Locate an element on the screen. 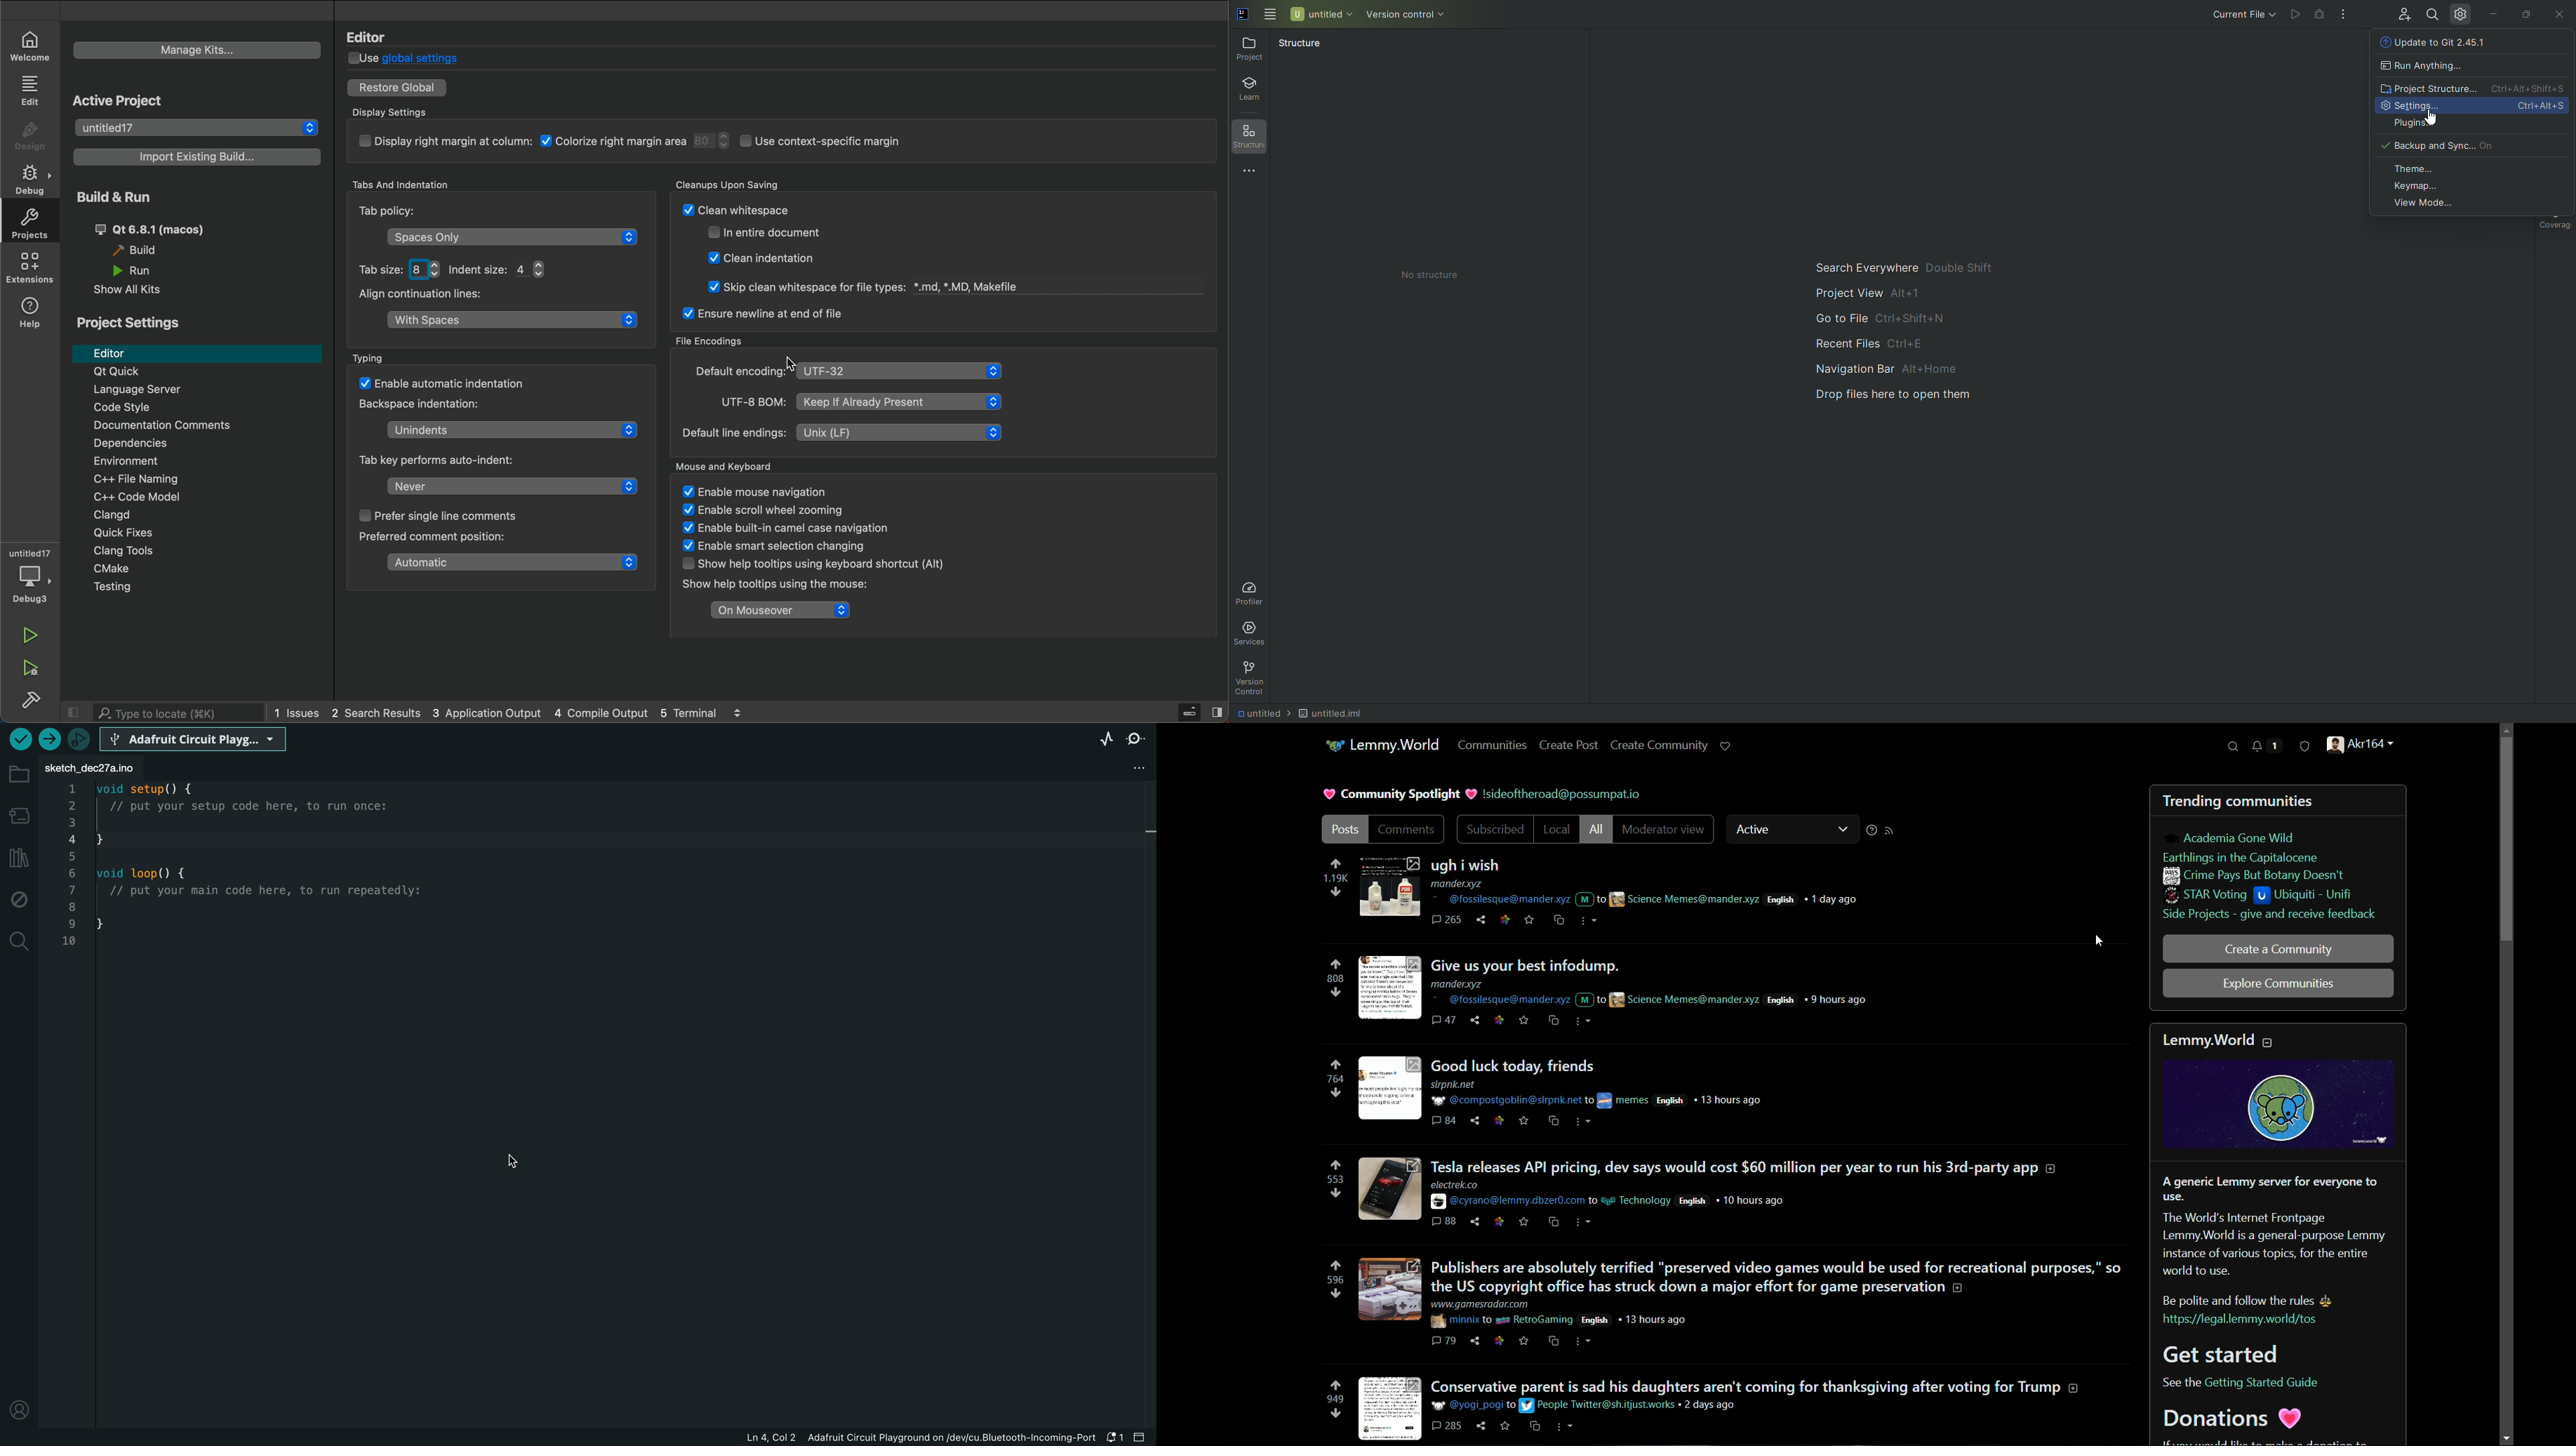 Image resolution: width=2576 pixels, height=1456 pixels. upvote is located at coordinates (1336, 1265).